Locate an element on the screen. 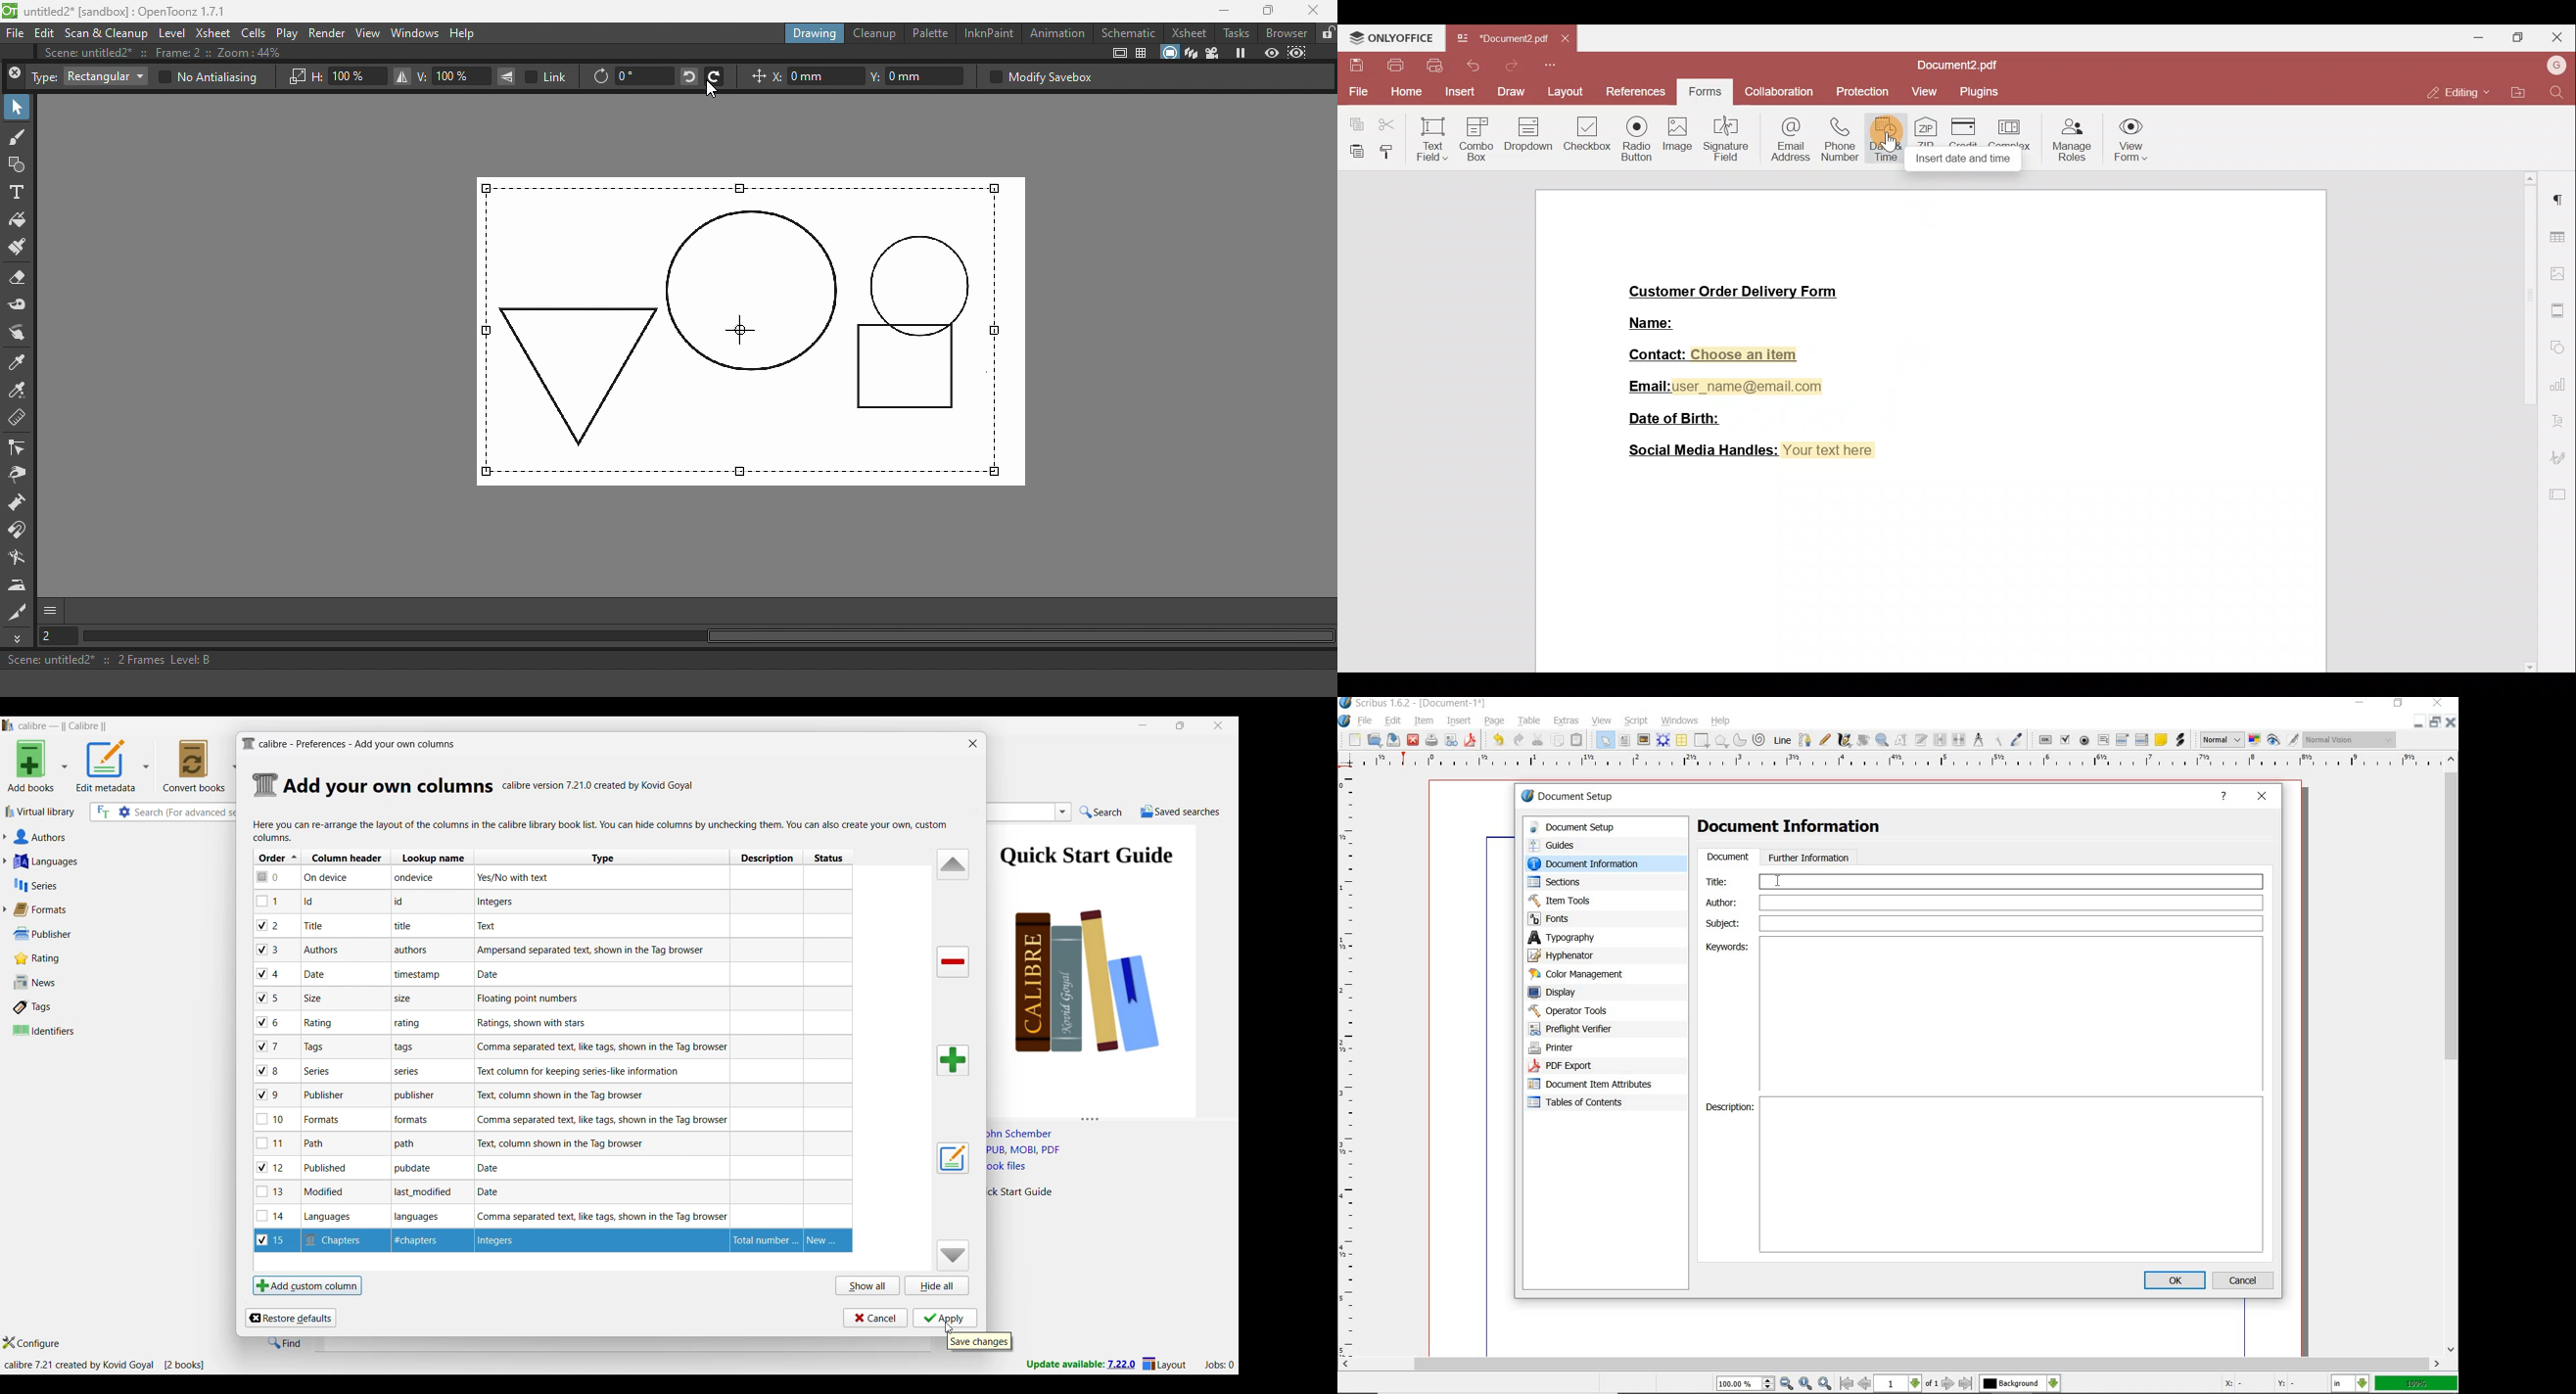  Close interface is located at coordinates (1219, 725).